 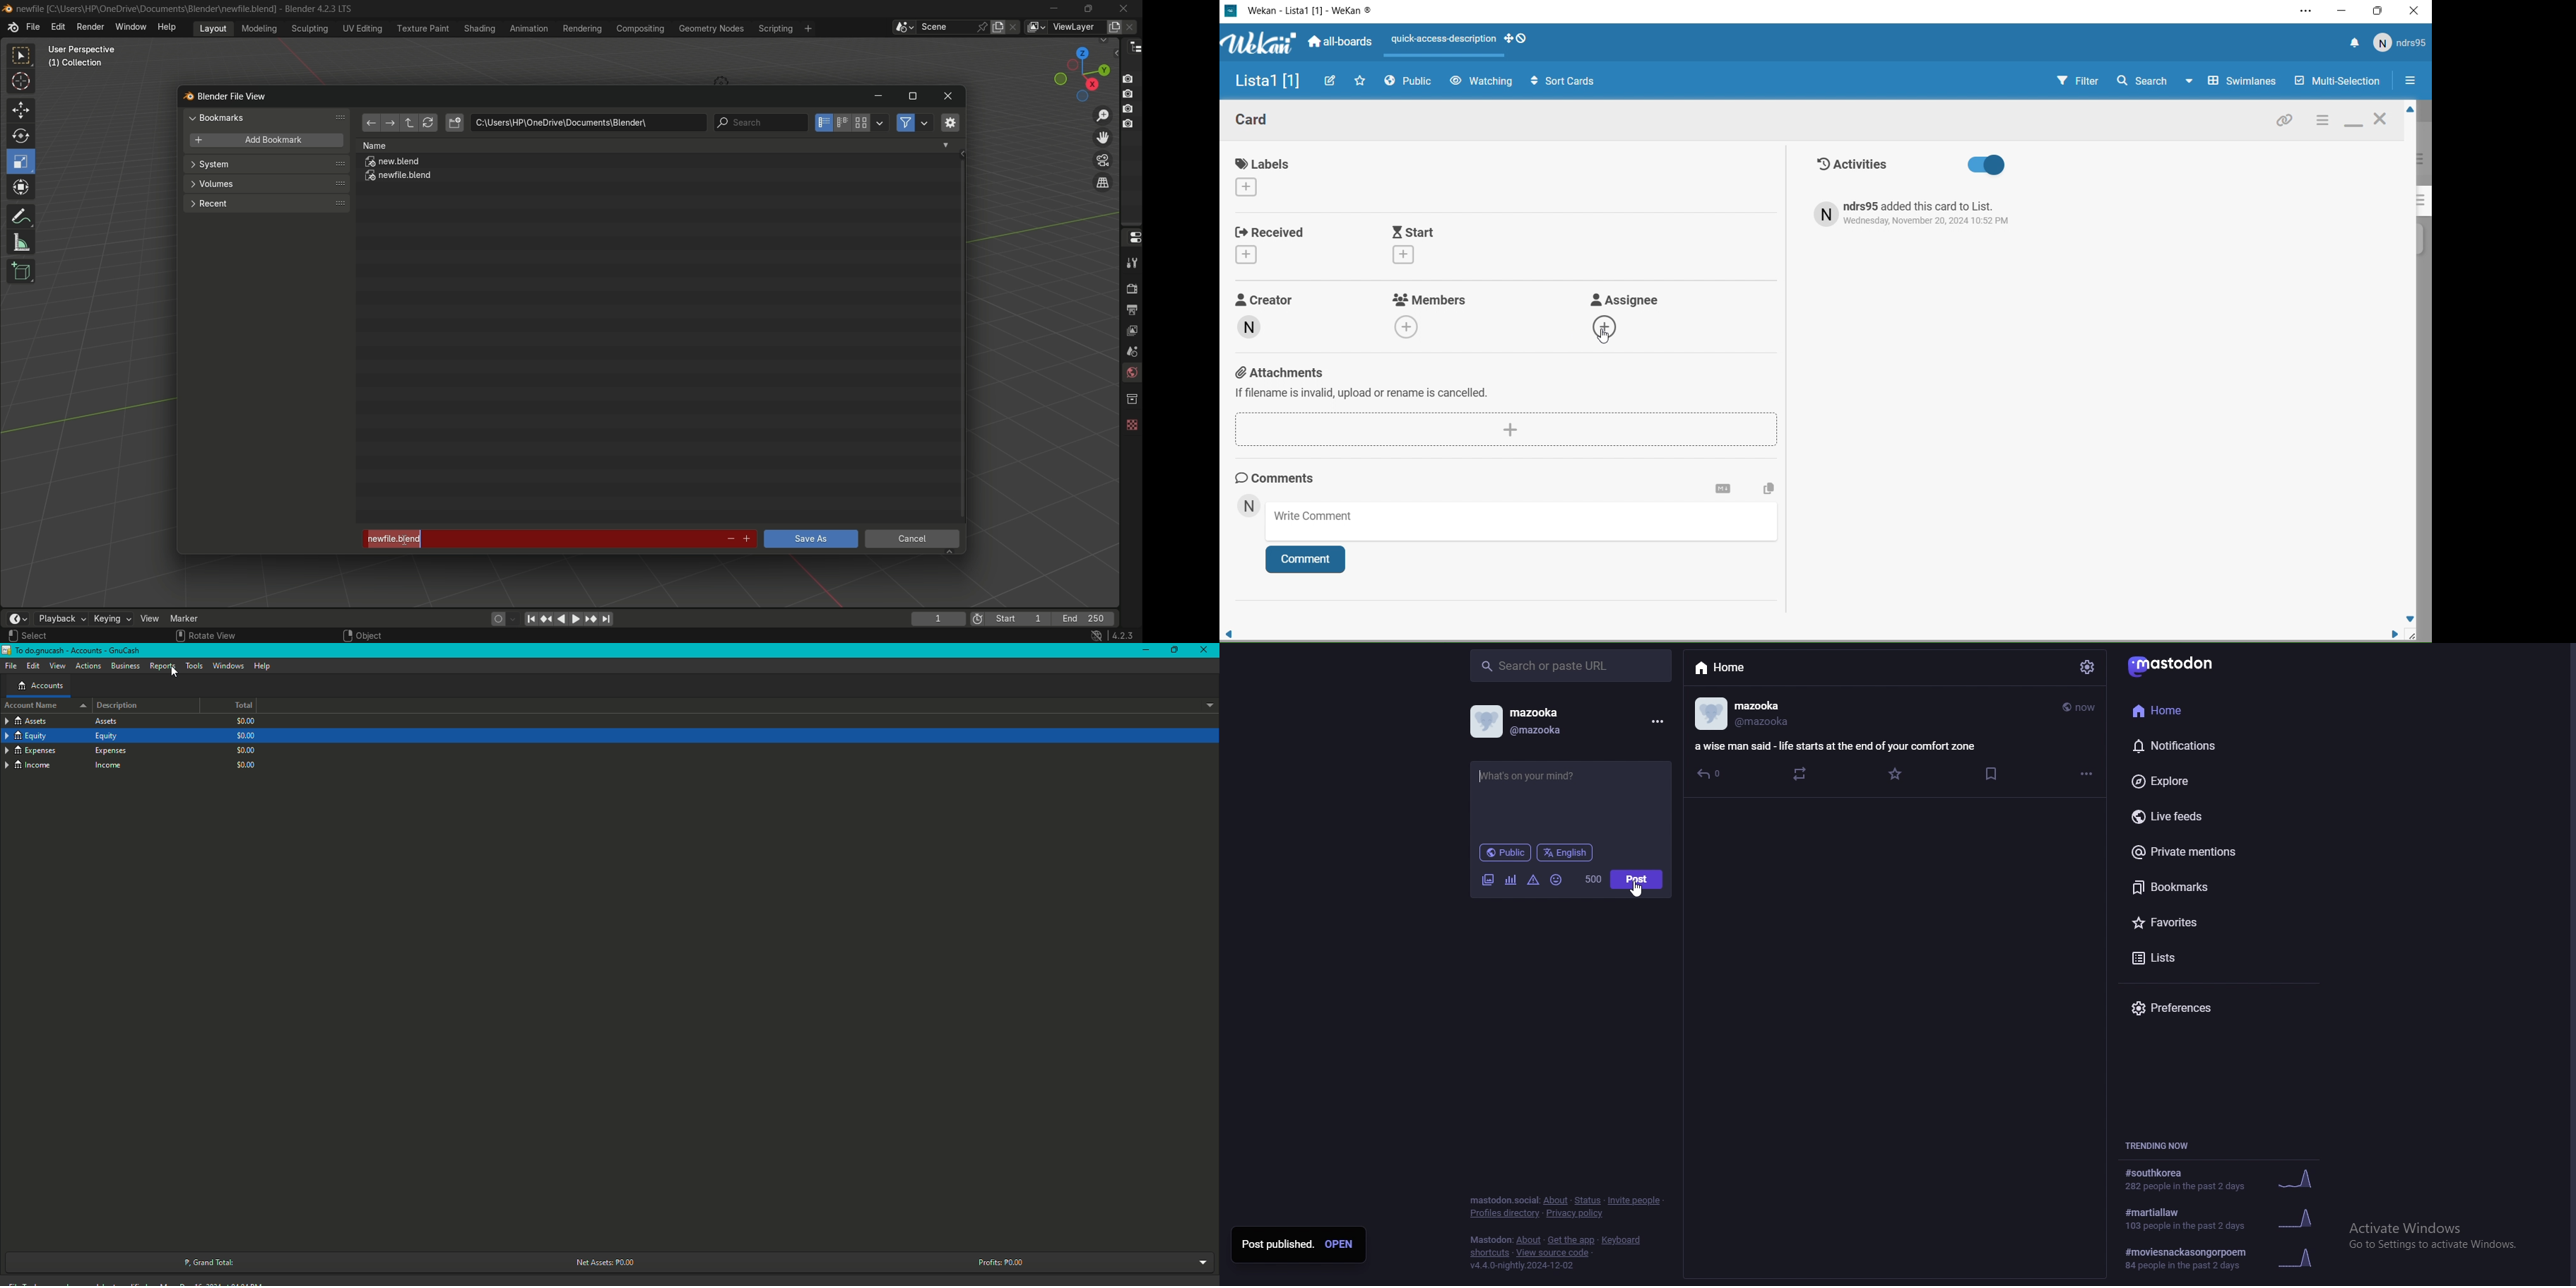 What do you see at coordinates (1015, 27) in the screenshot?
I see `delete scene` at bounding box center [1015, 27].